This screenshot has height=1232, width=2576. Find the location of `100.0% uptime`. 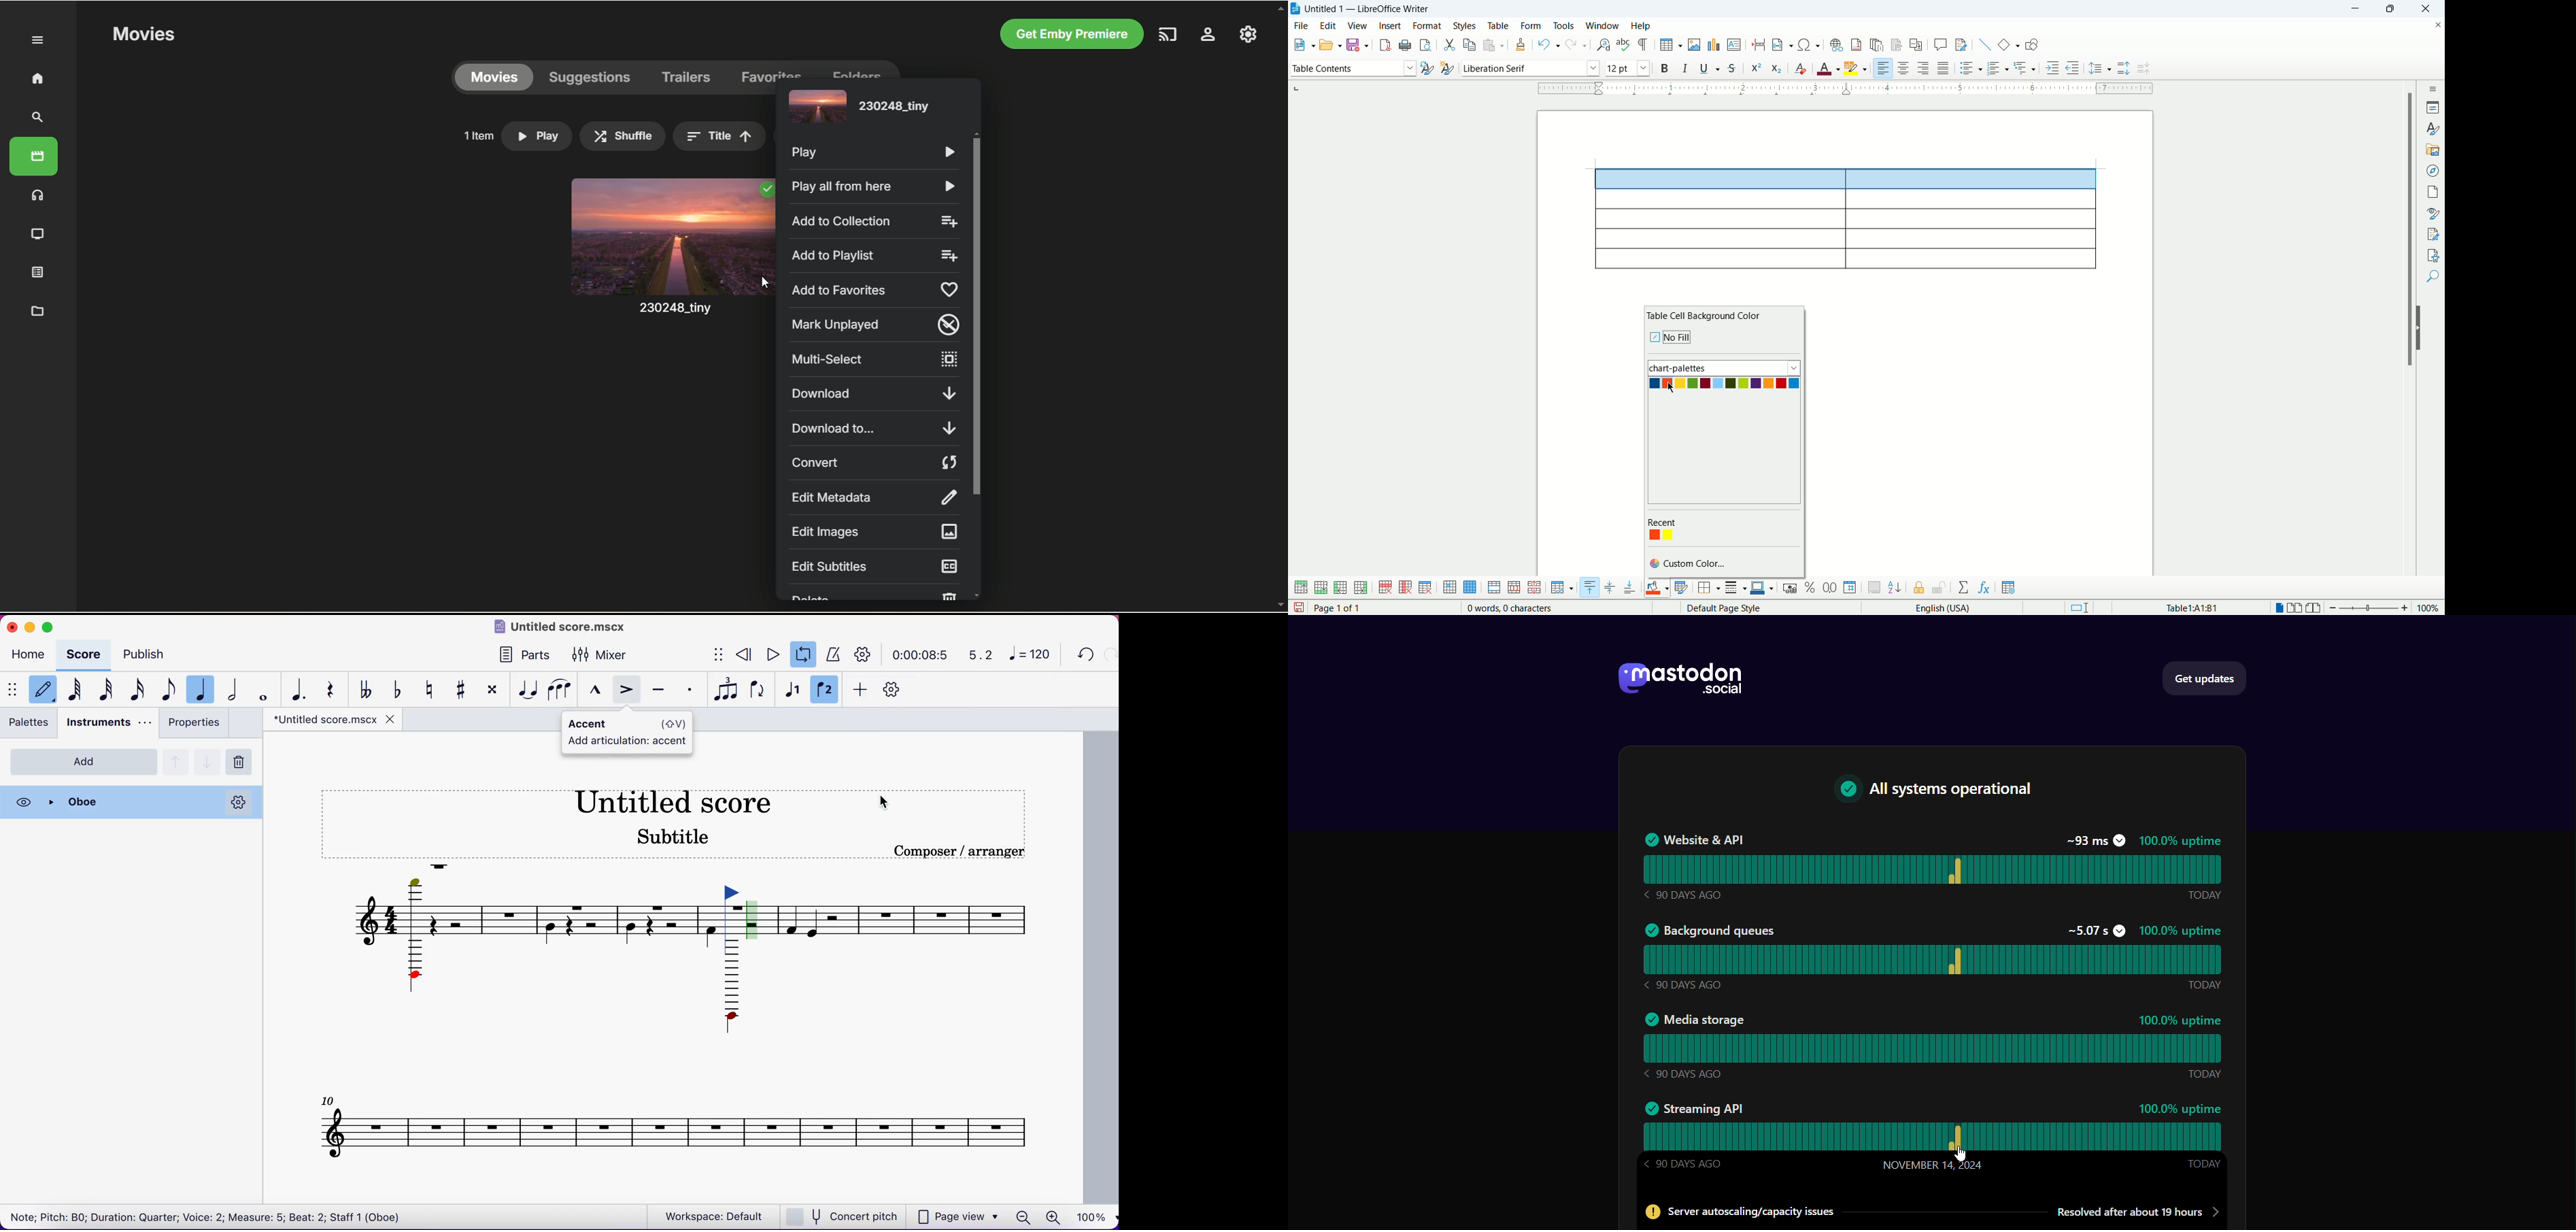

100.0% uptime is located at coordinates (2180, 842).